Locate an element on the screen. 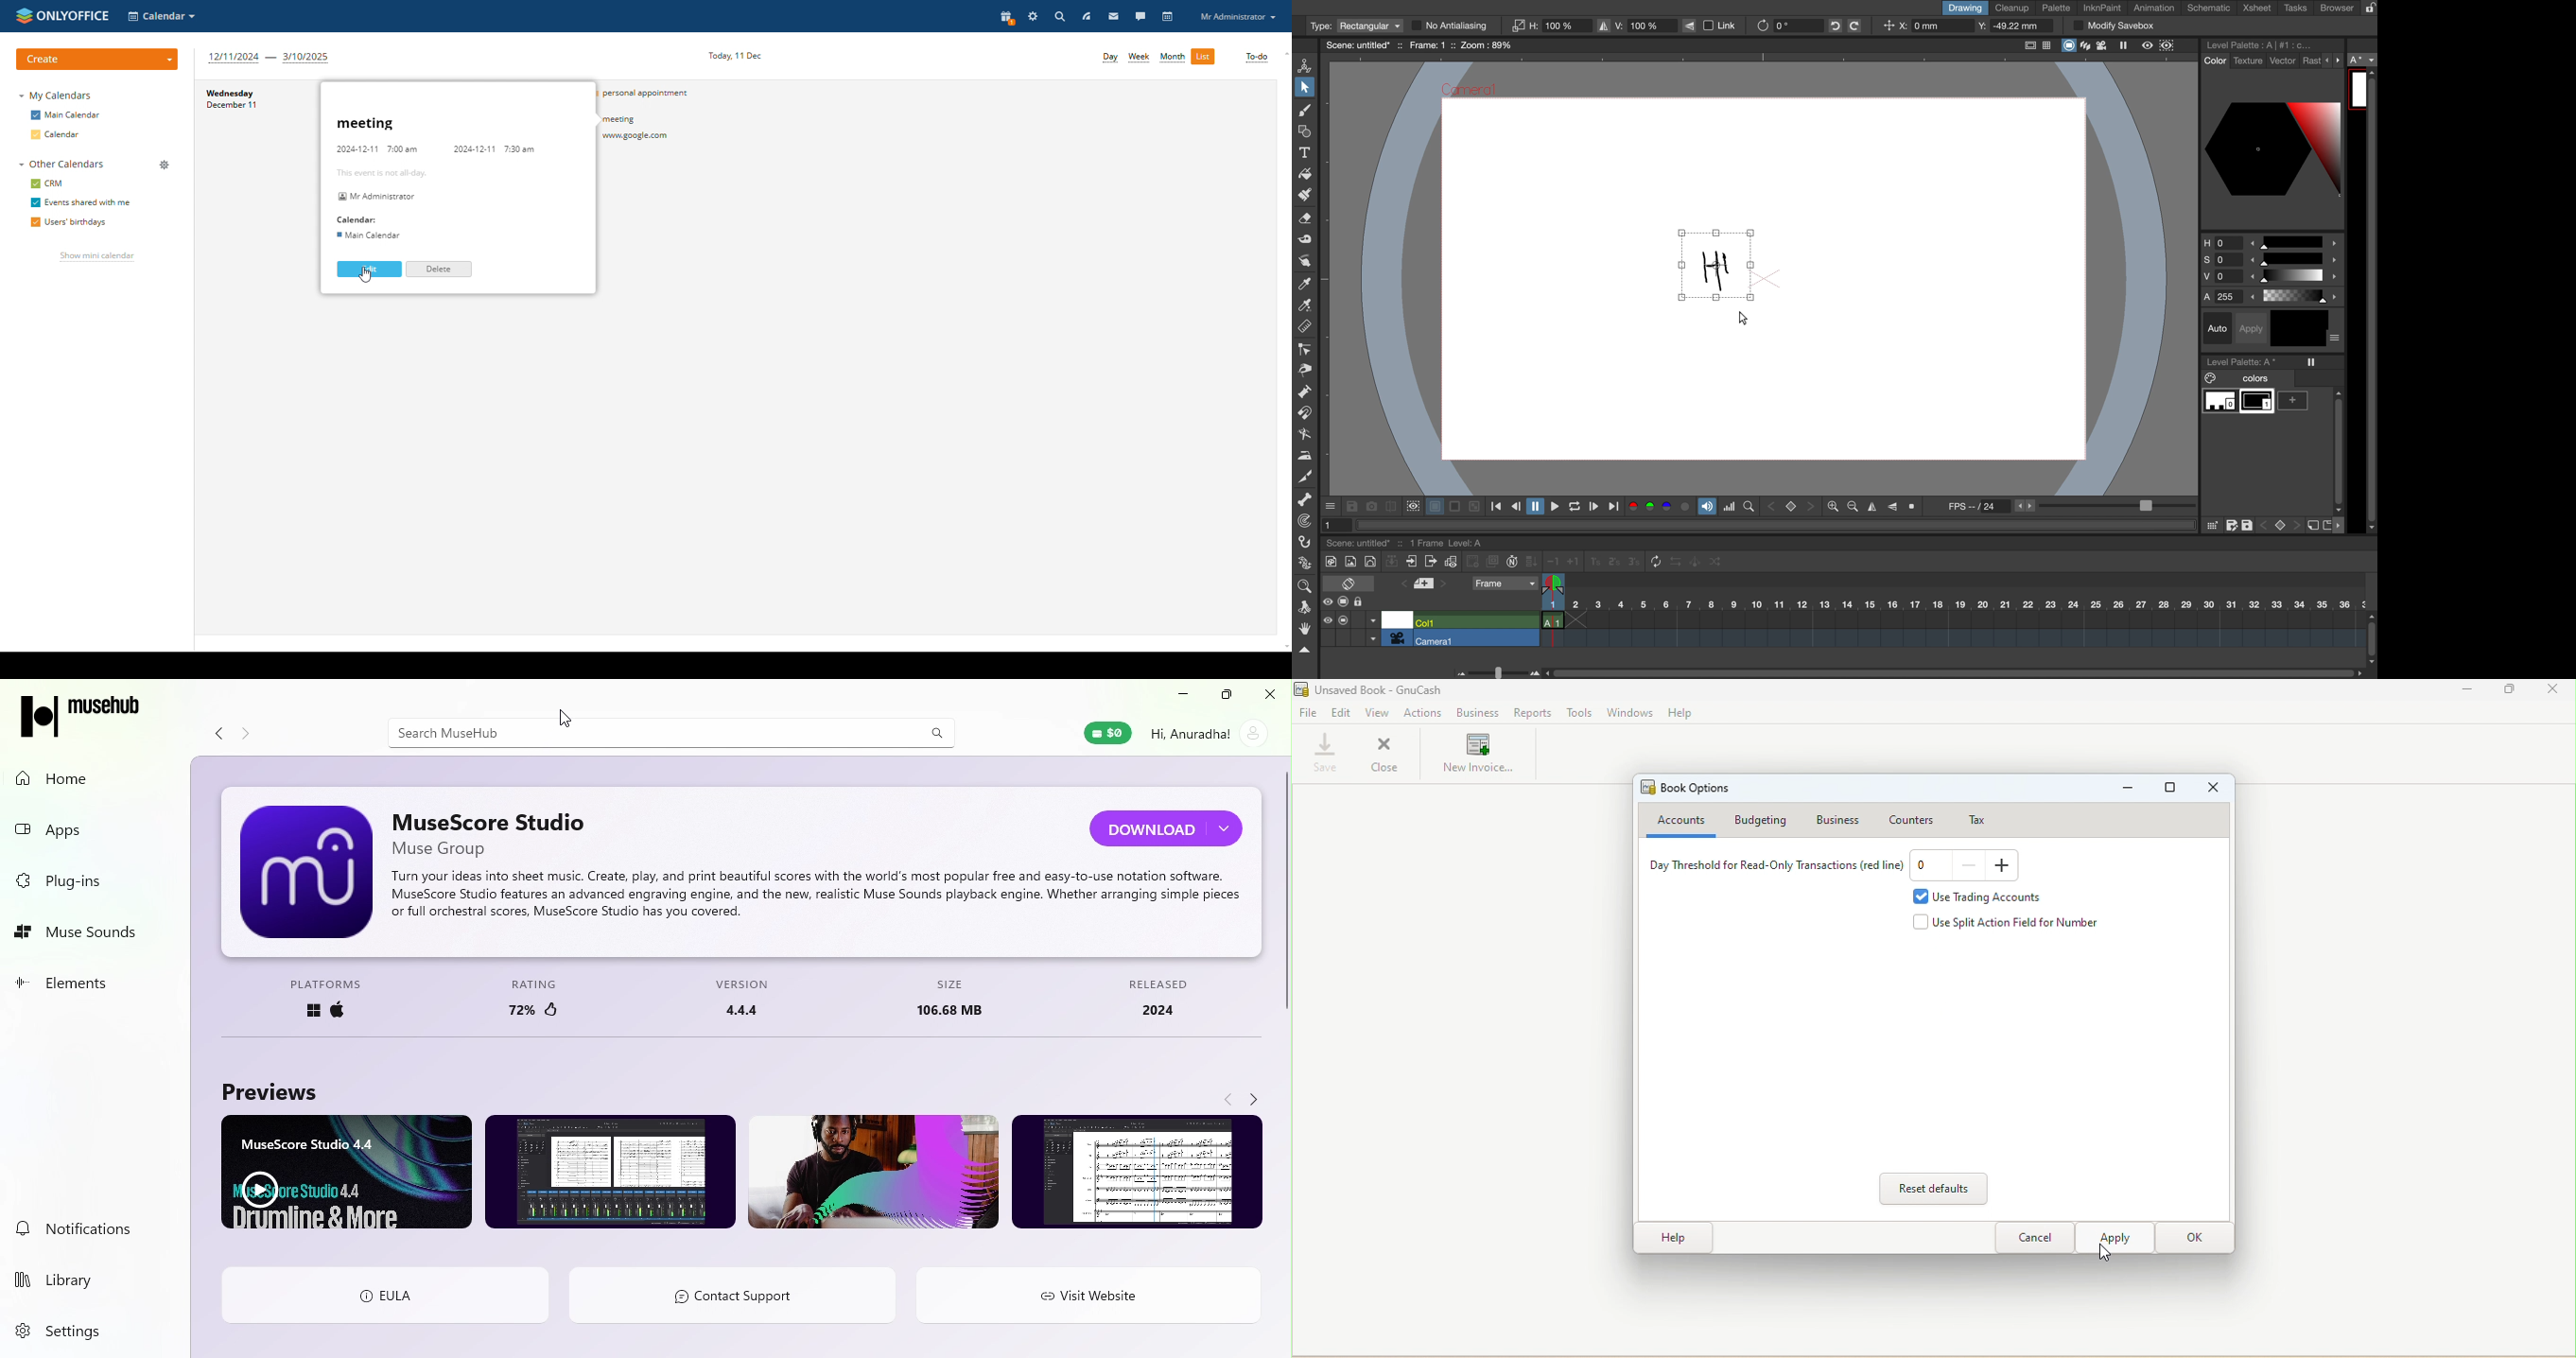  color 1 is located at coordinates (2259, 403).